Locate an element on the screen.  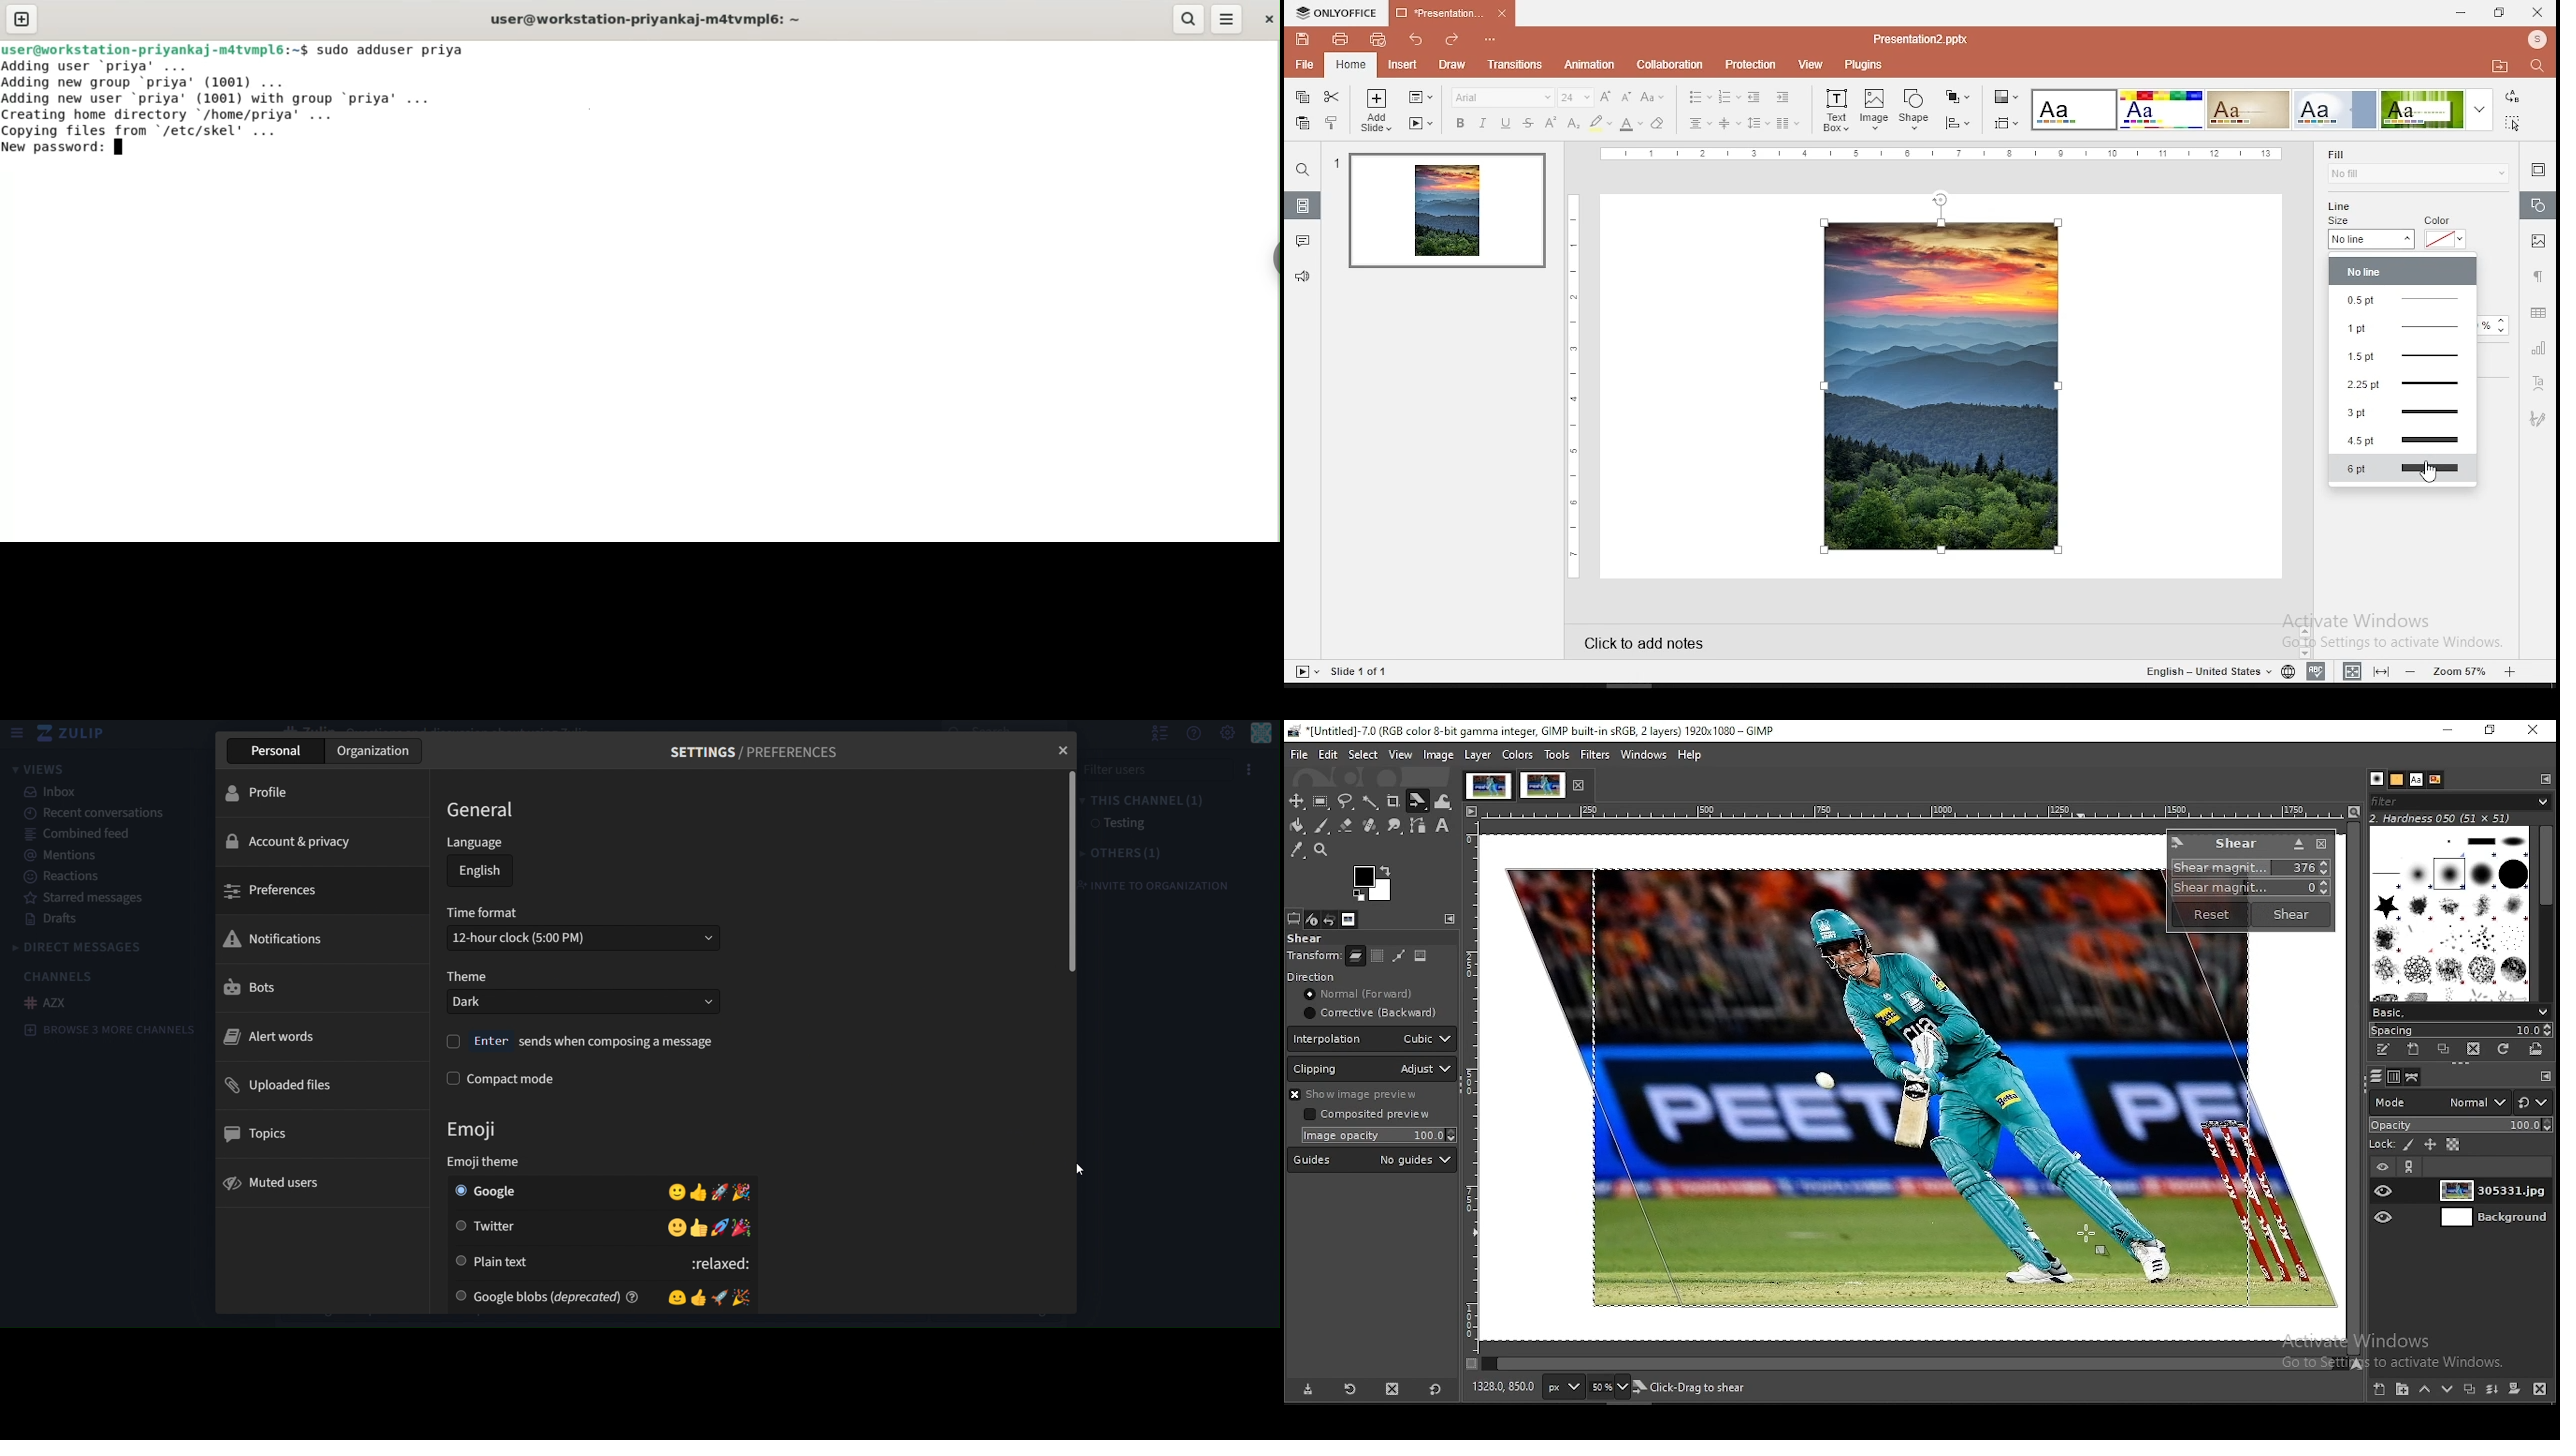
configure this tab is located at coordinates (1449, 919).